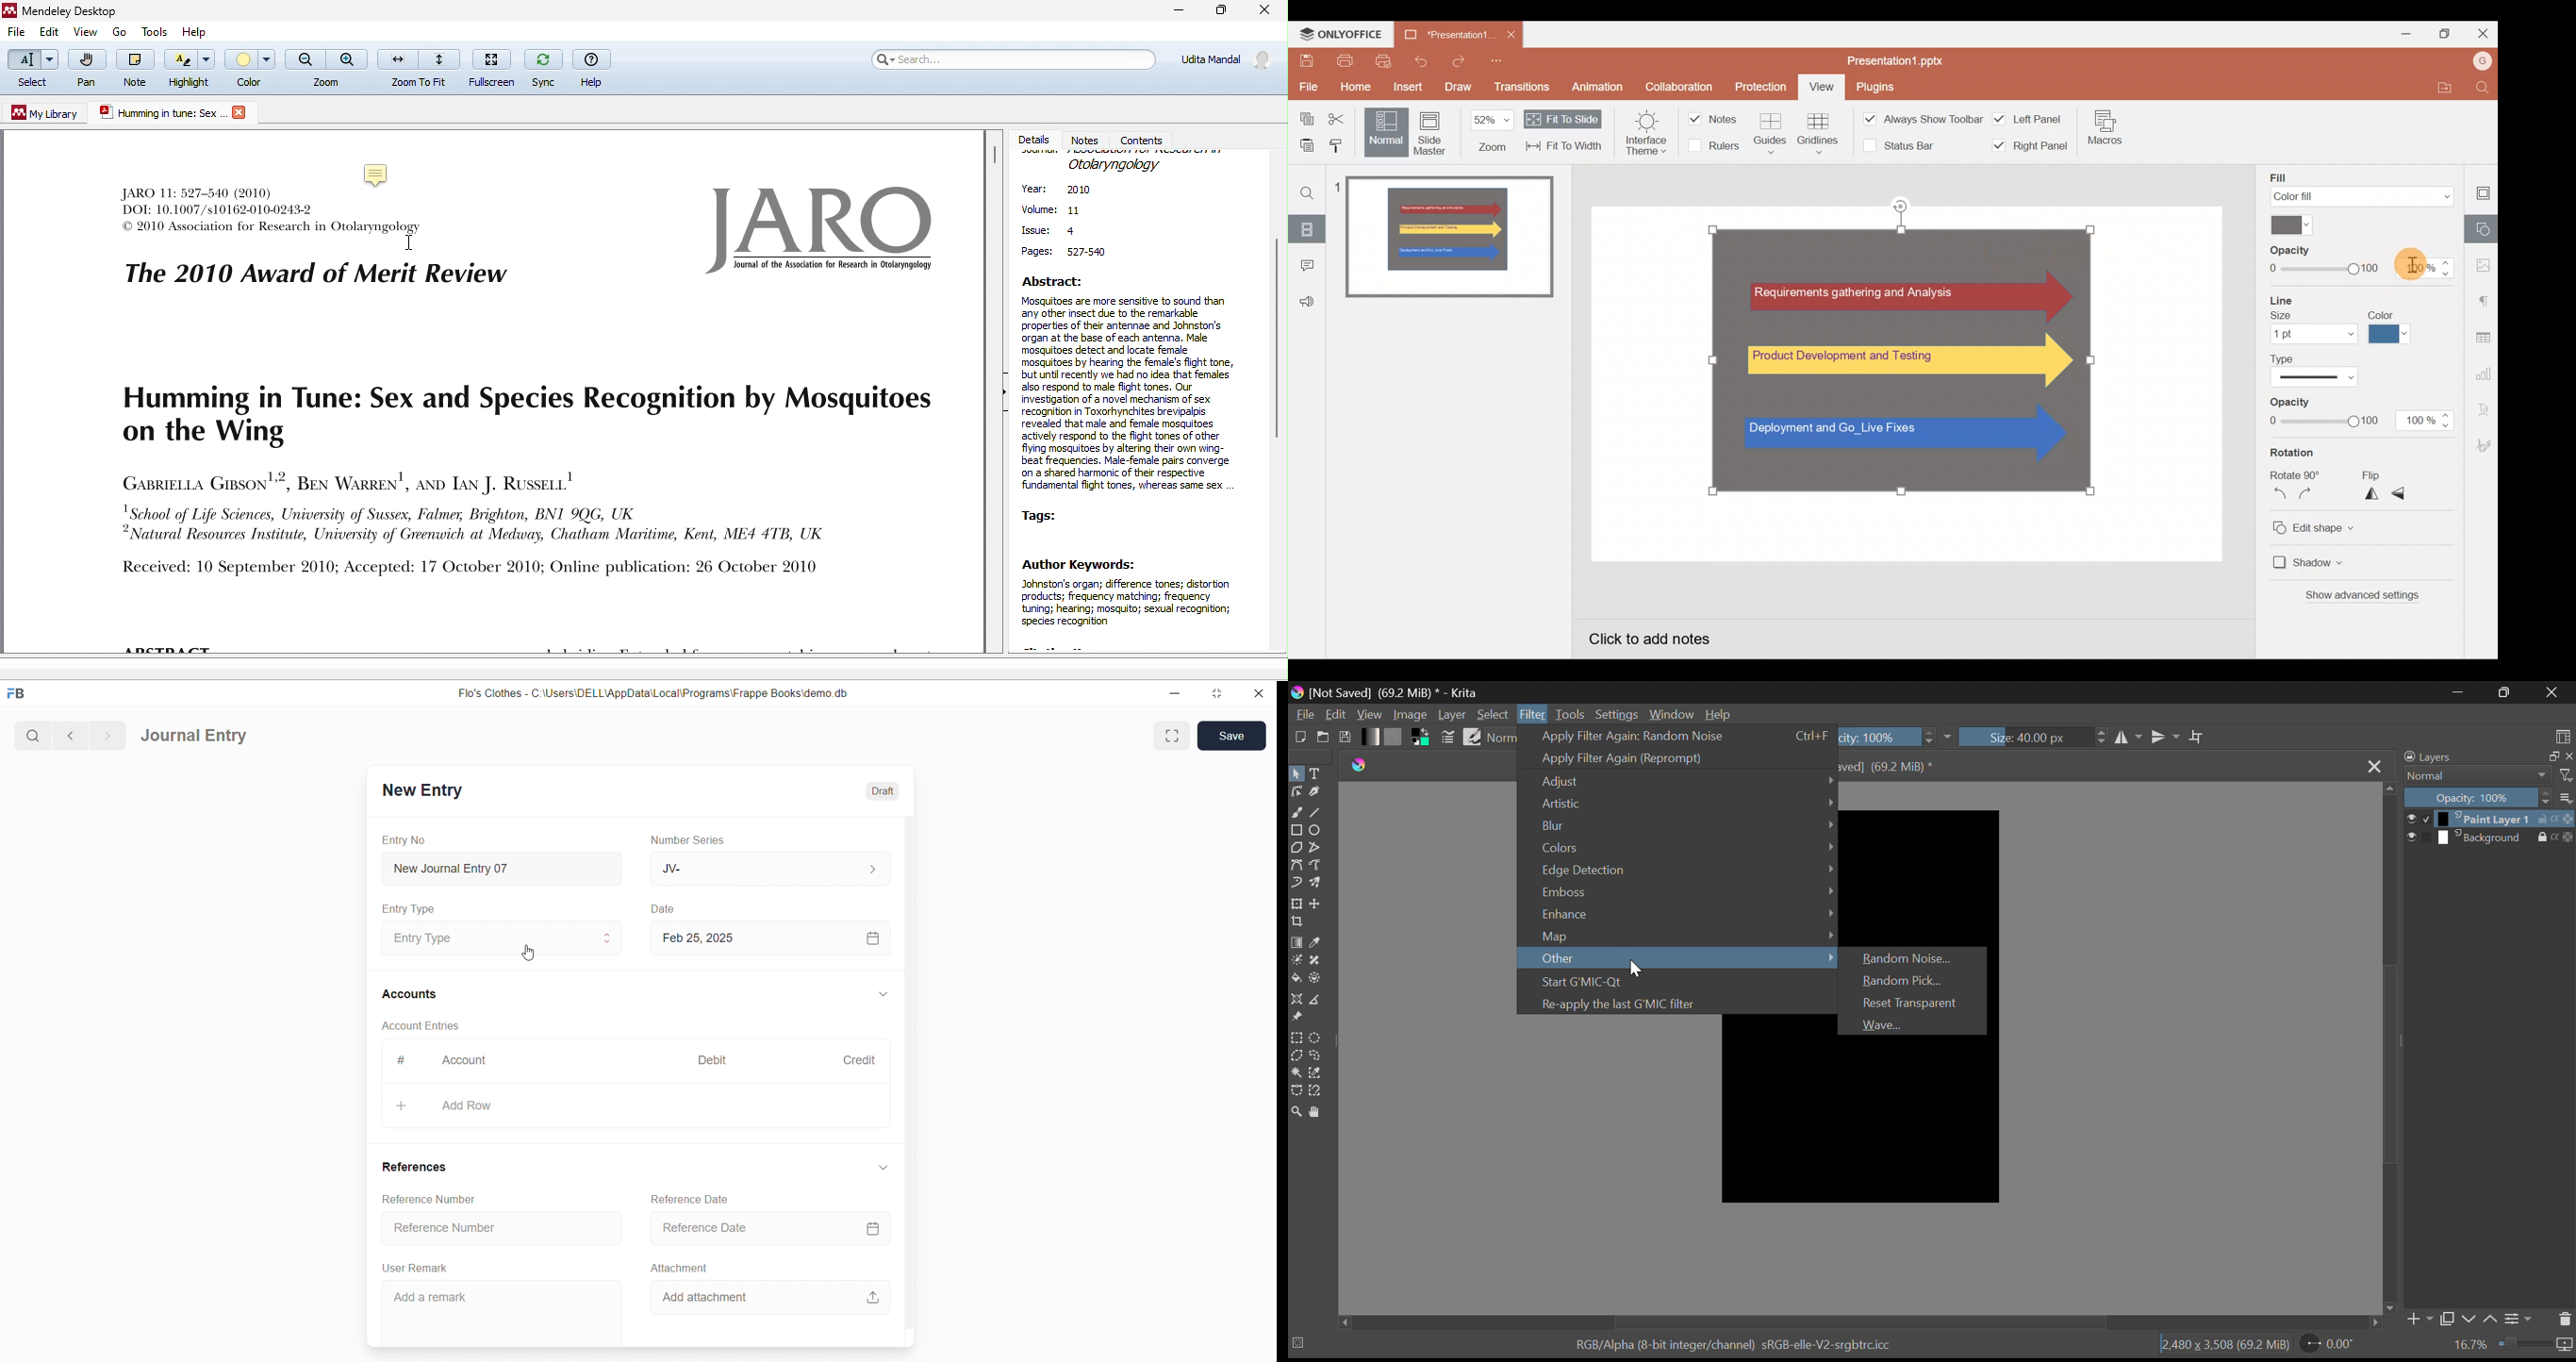  Describe the element at coordinates (1307, 84) in the screenshot. I see `File` at that location.